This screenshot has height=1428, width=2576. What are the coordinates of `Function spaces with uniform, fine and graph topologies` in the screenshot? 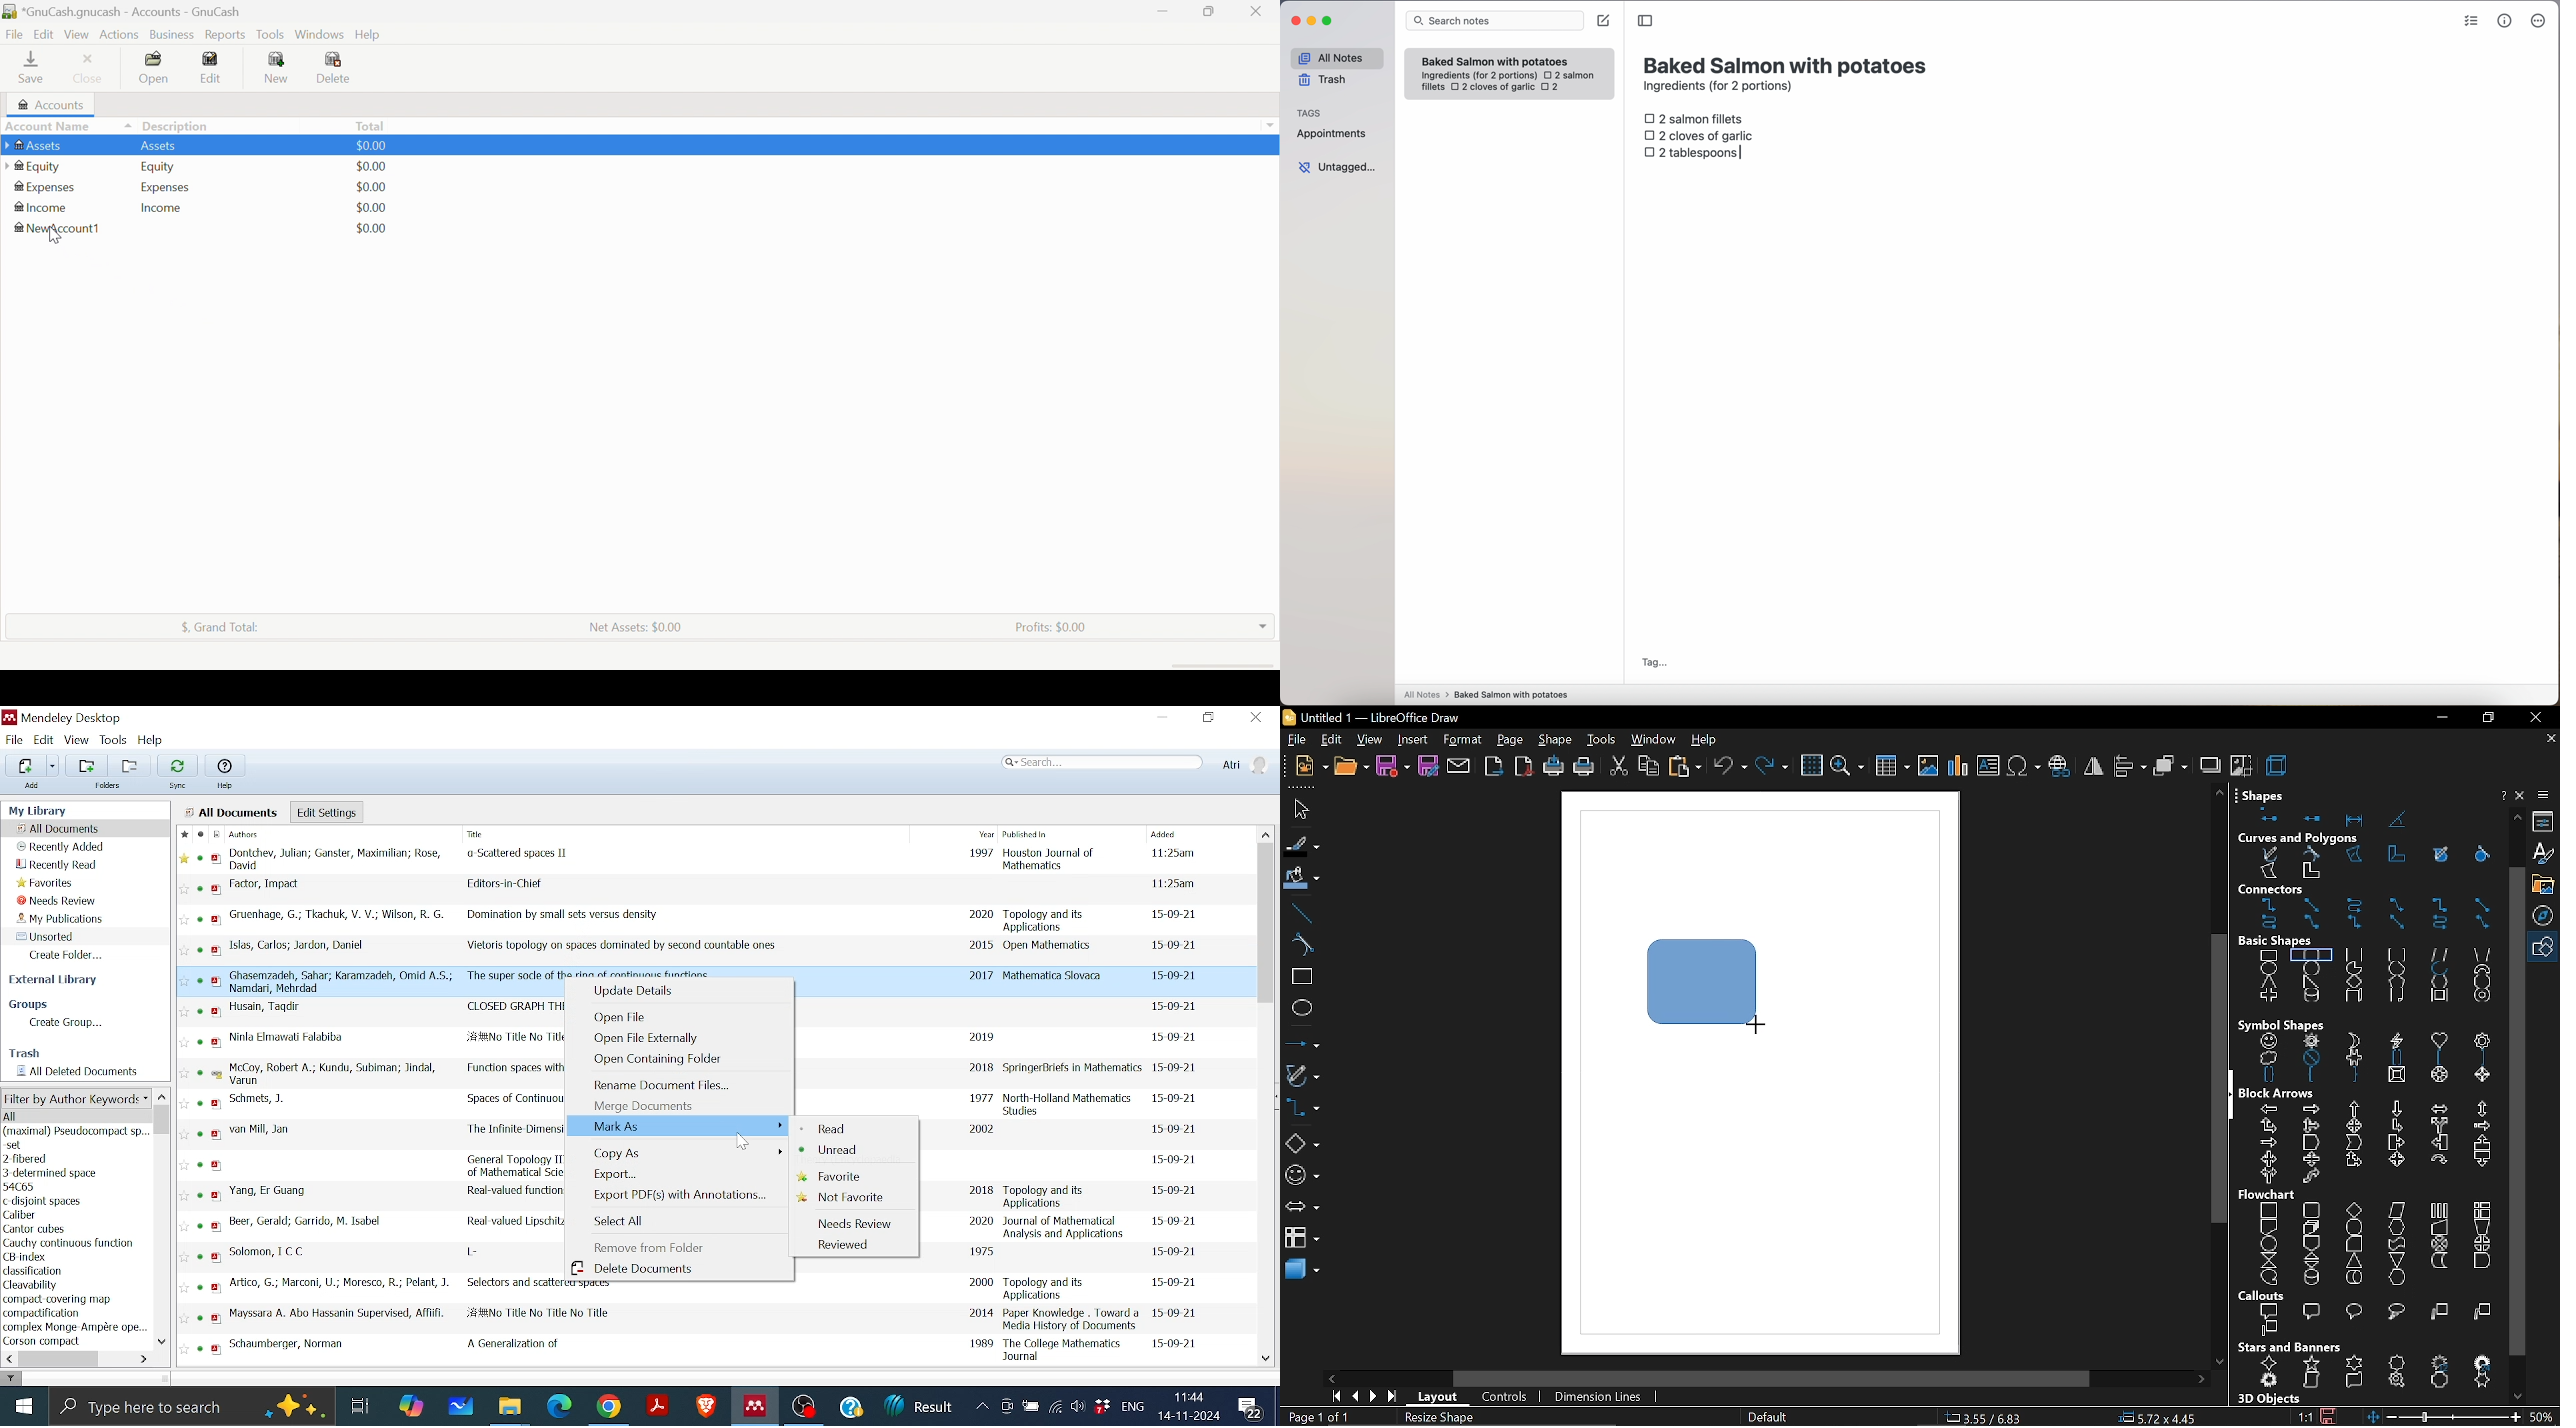 It's located at (372, 1071).